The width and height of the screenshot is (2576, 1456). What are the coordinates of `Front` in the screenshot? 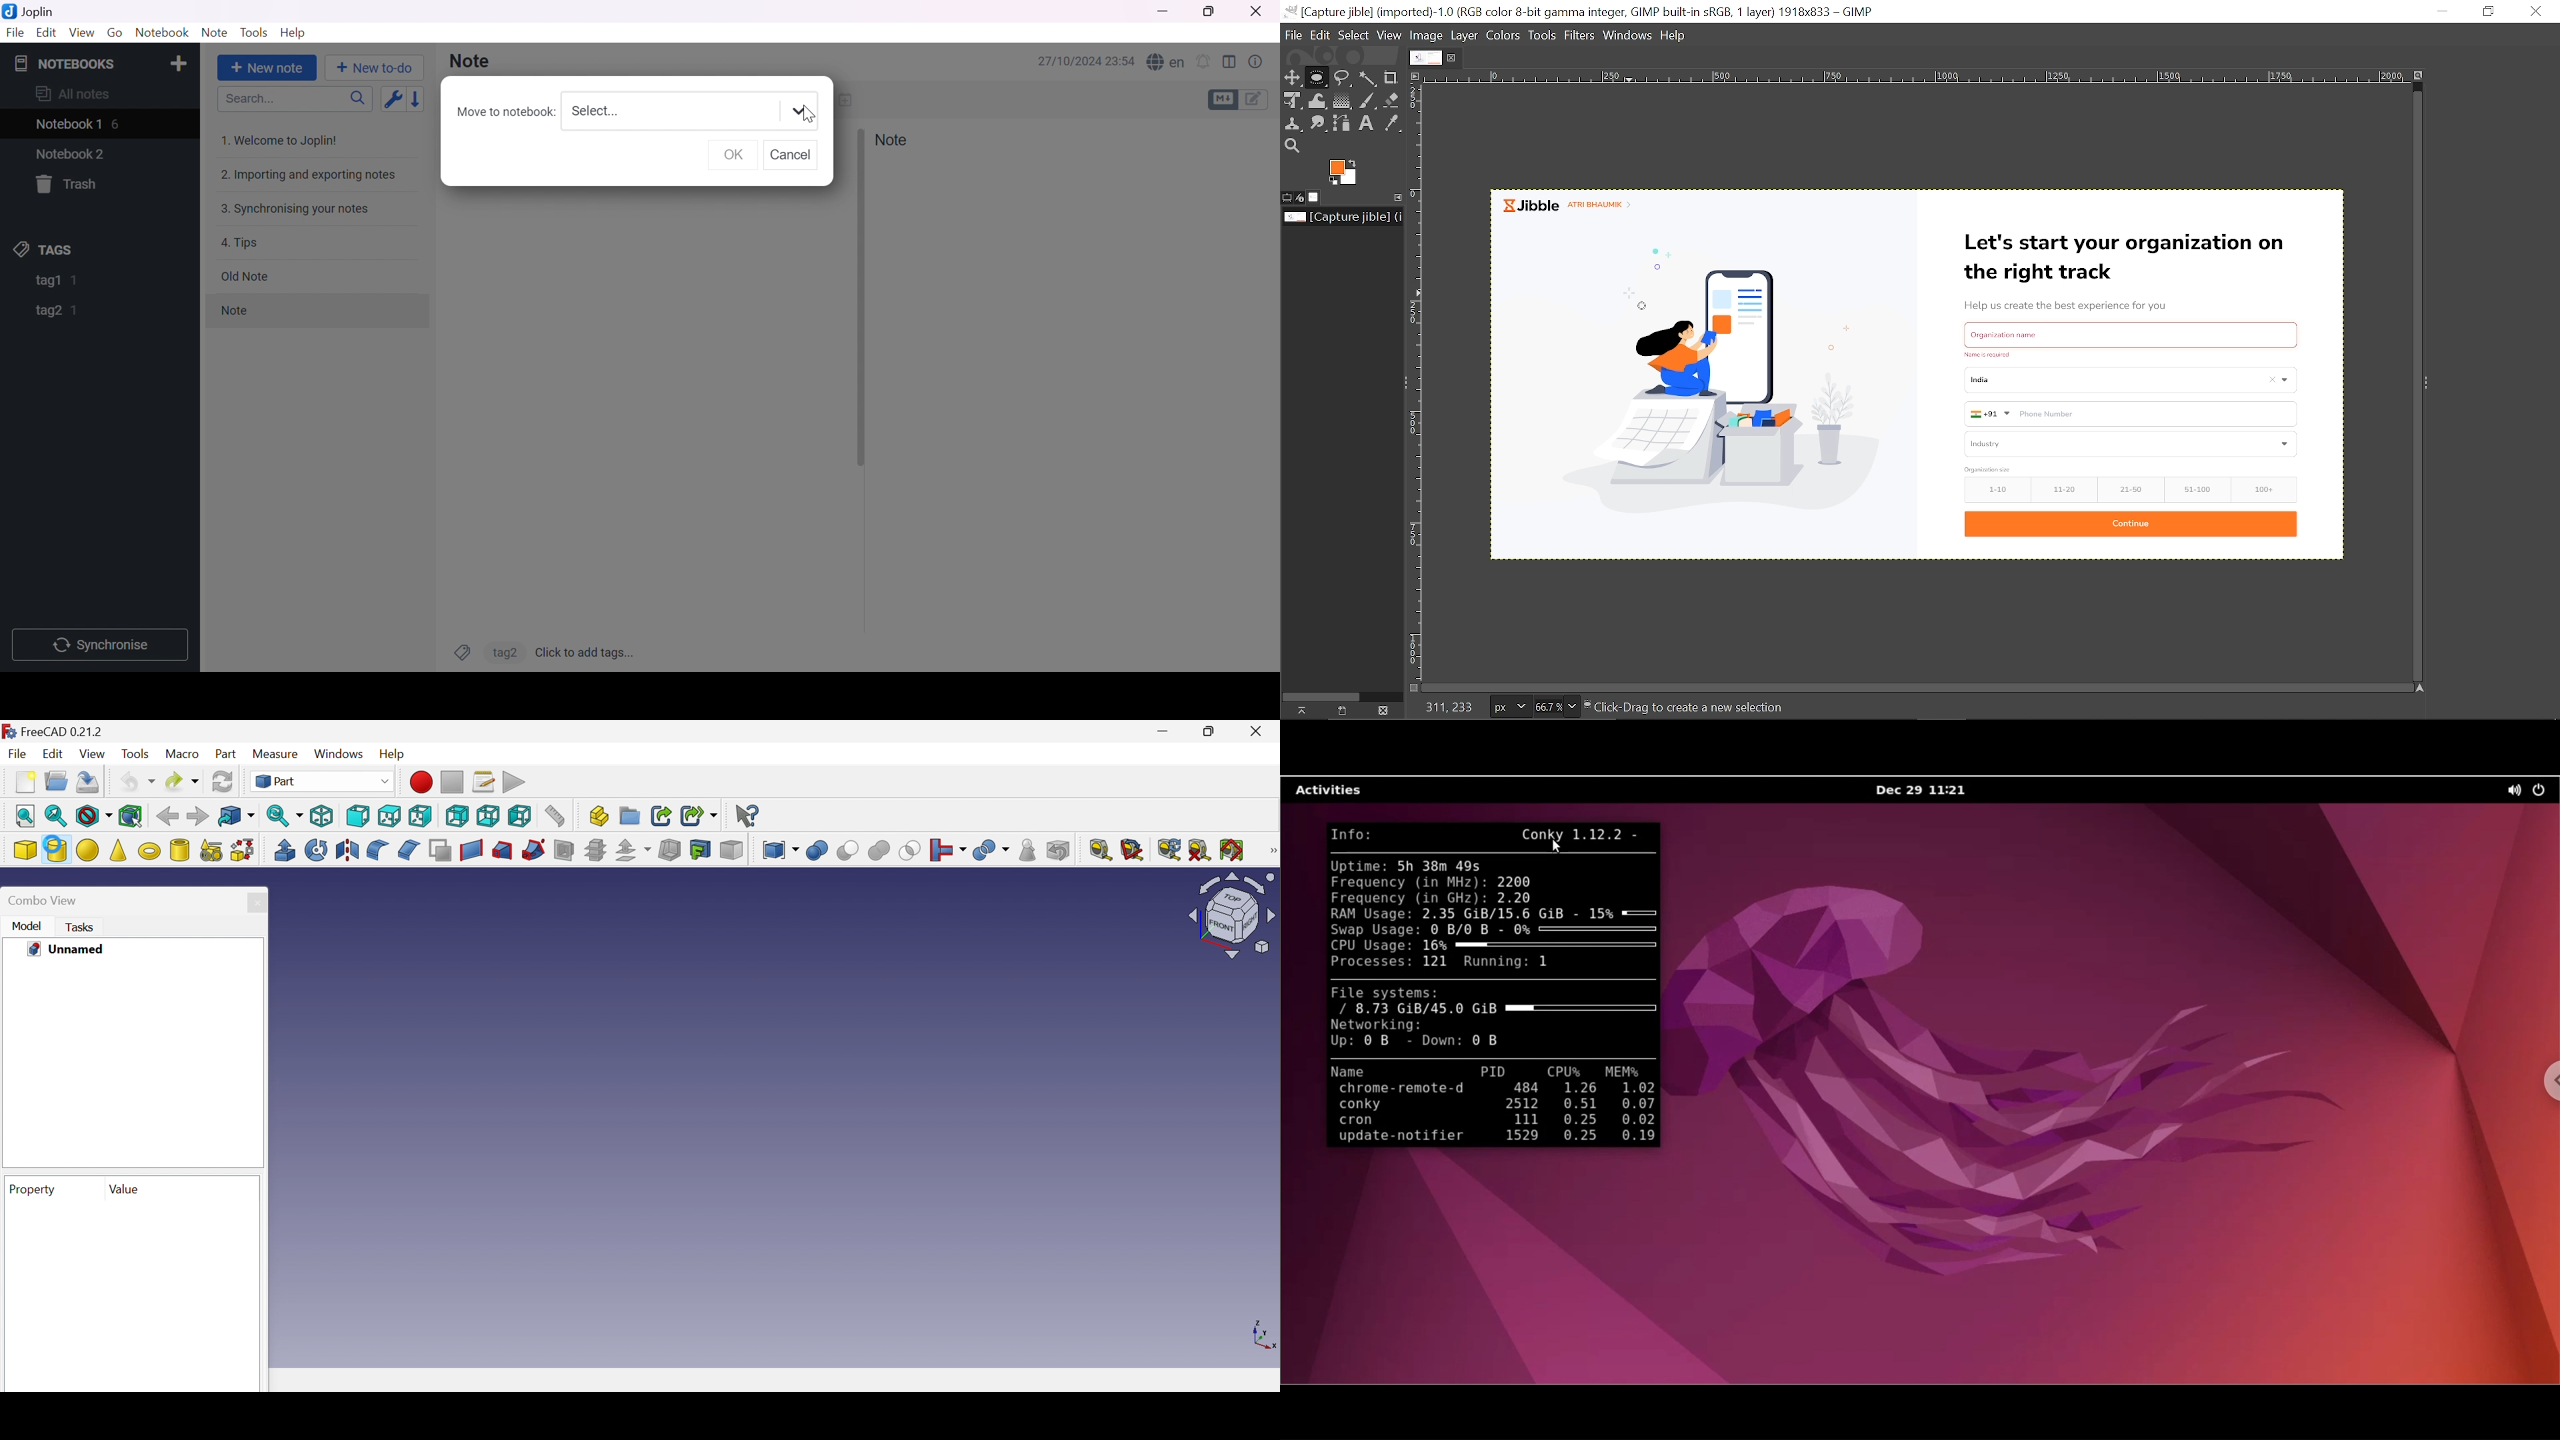 It's located at (357, 816).